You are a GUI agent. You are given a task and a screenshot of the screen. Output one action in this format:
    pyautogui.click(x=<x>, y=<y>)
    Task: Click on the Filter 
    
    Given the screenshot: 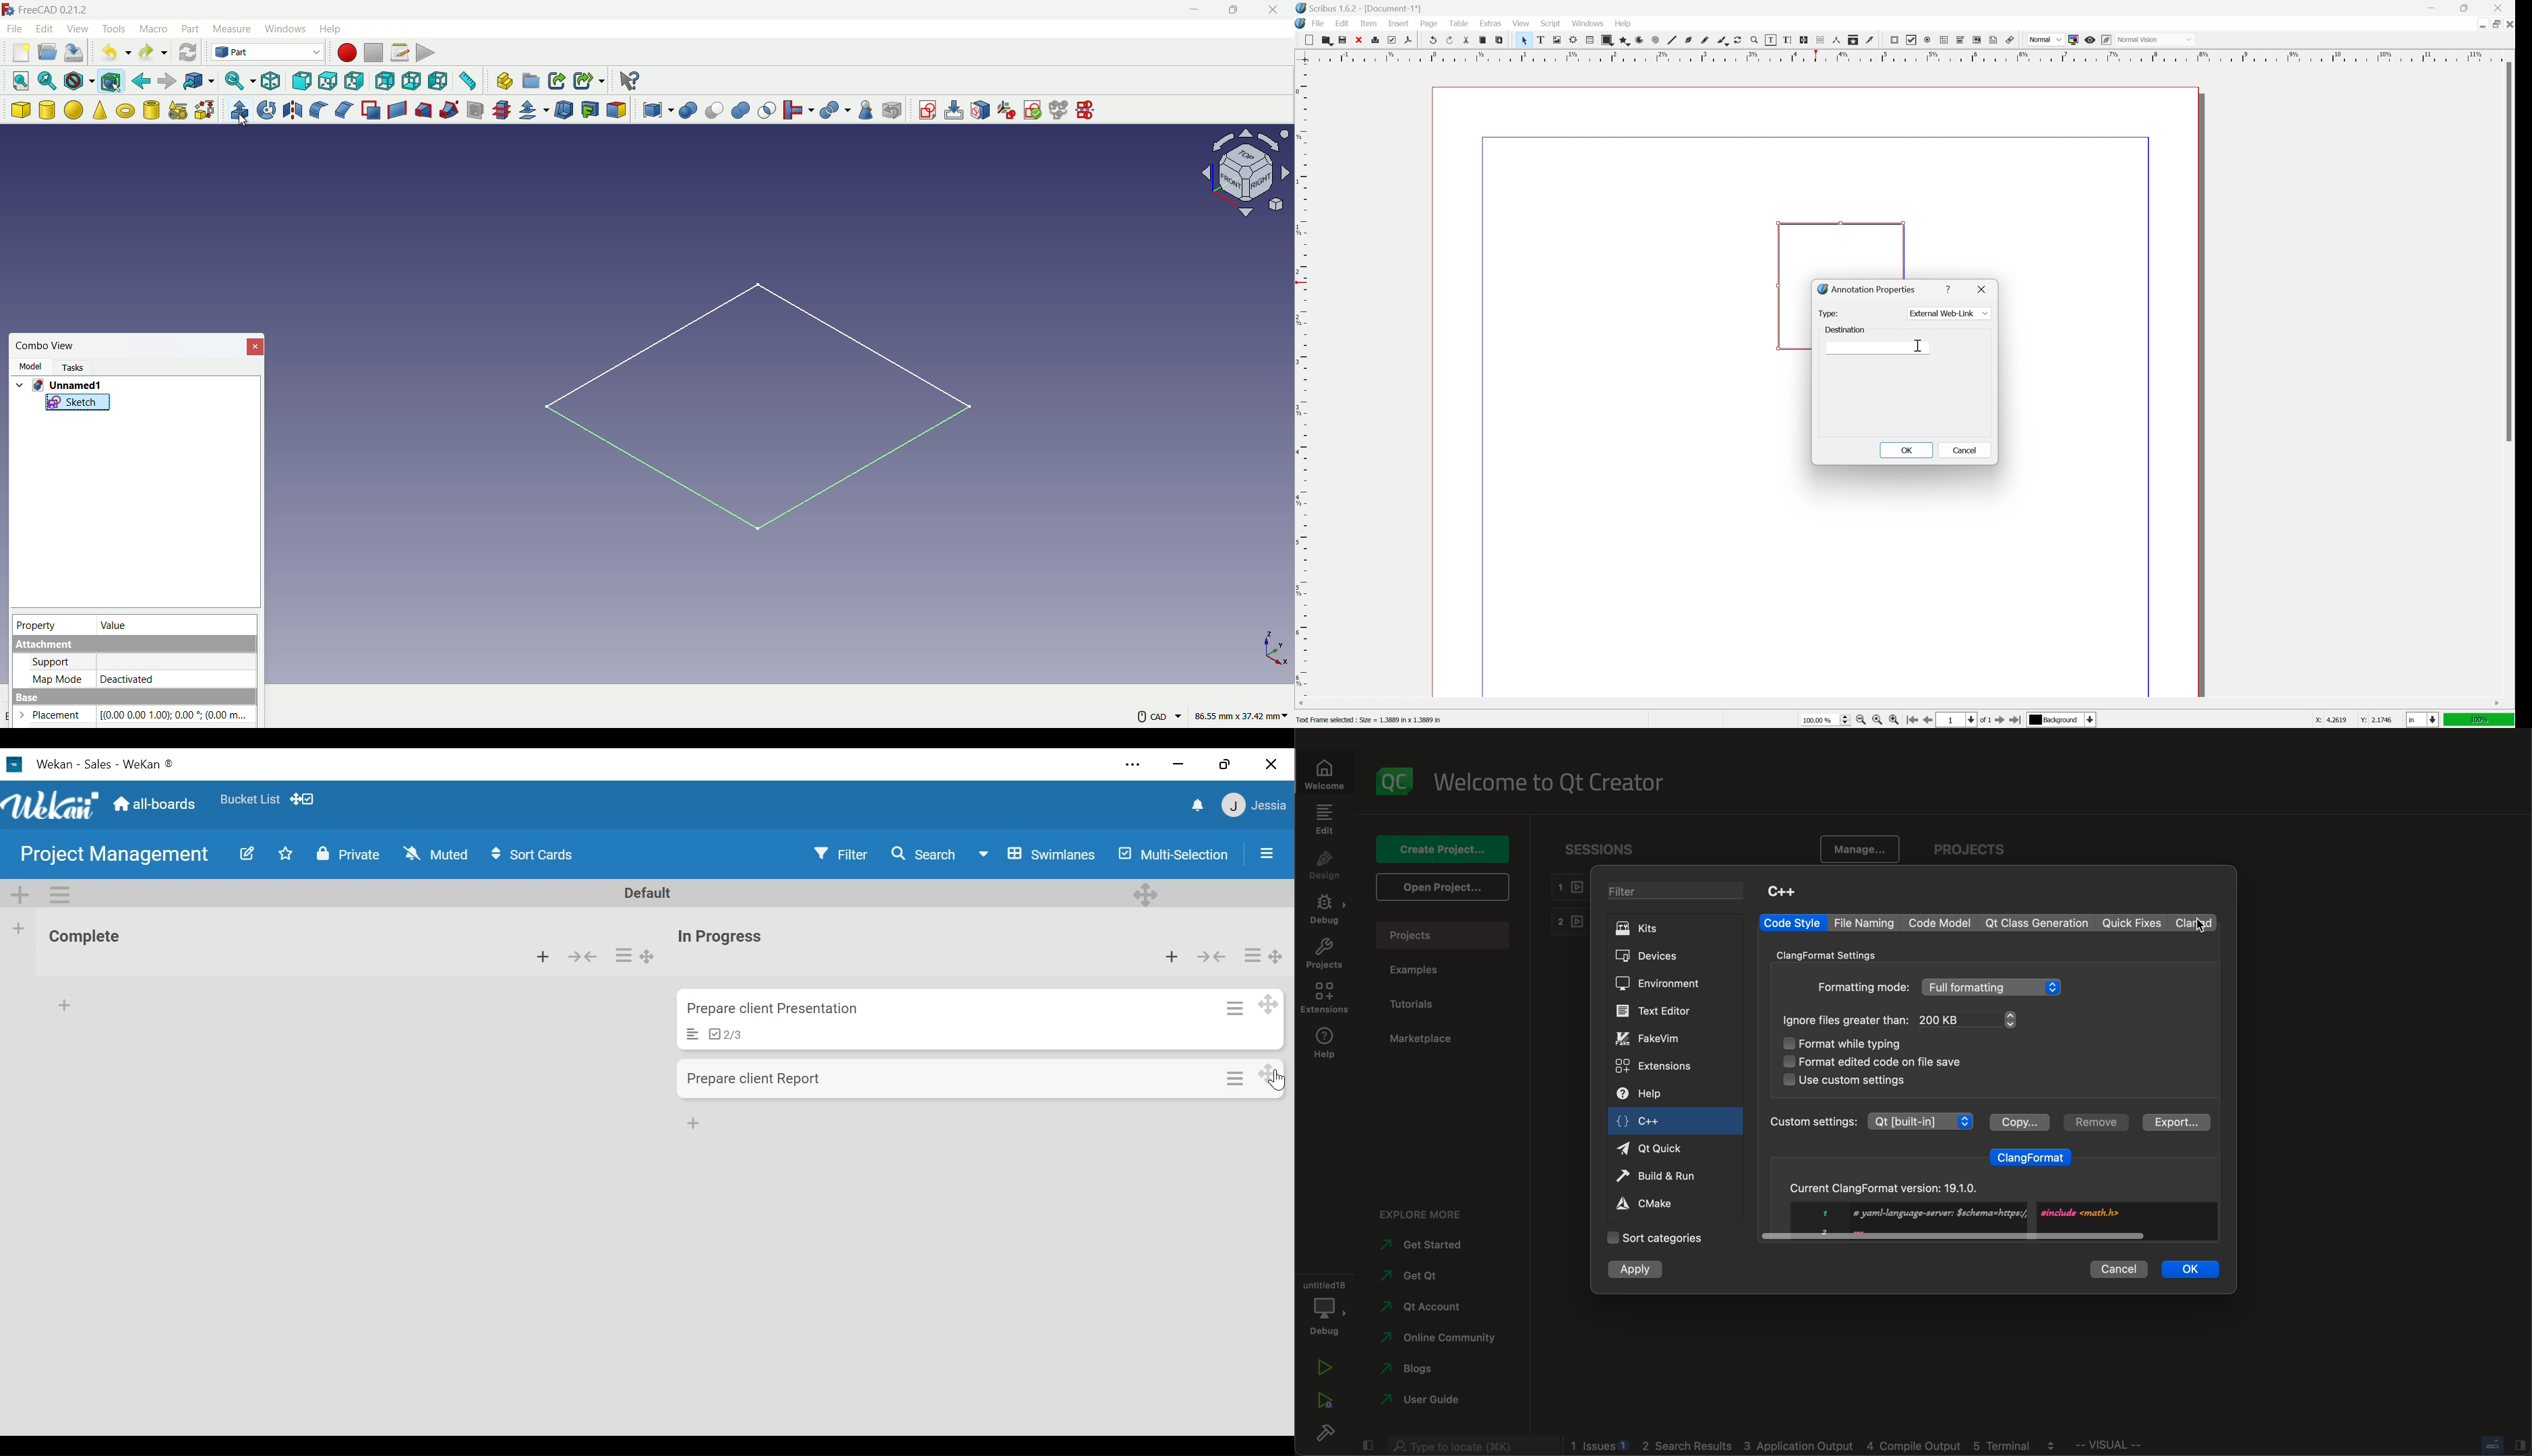 What is the action you would take?
    pyautogui.click(x=842, y=855)
    